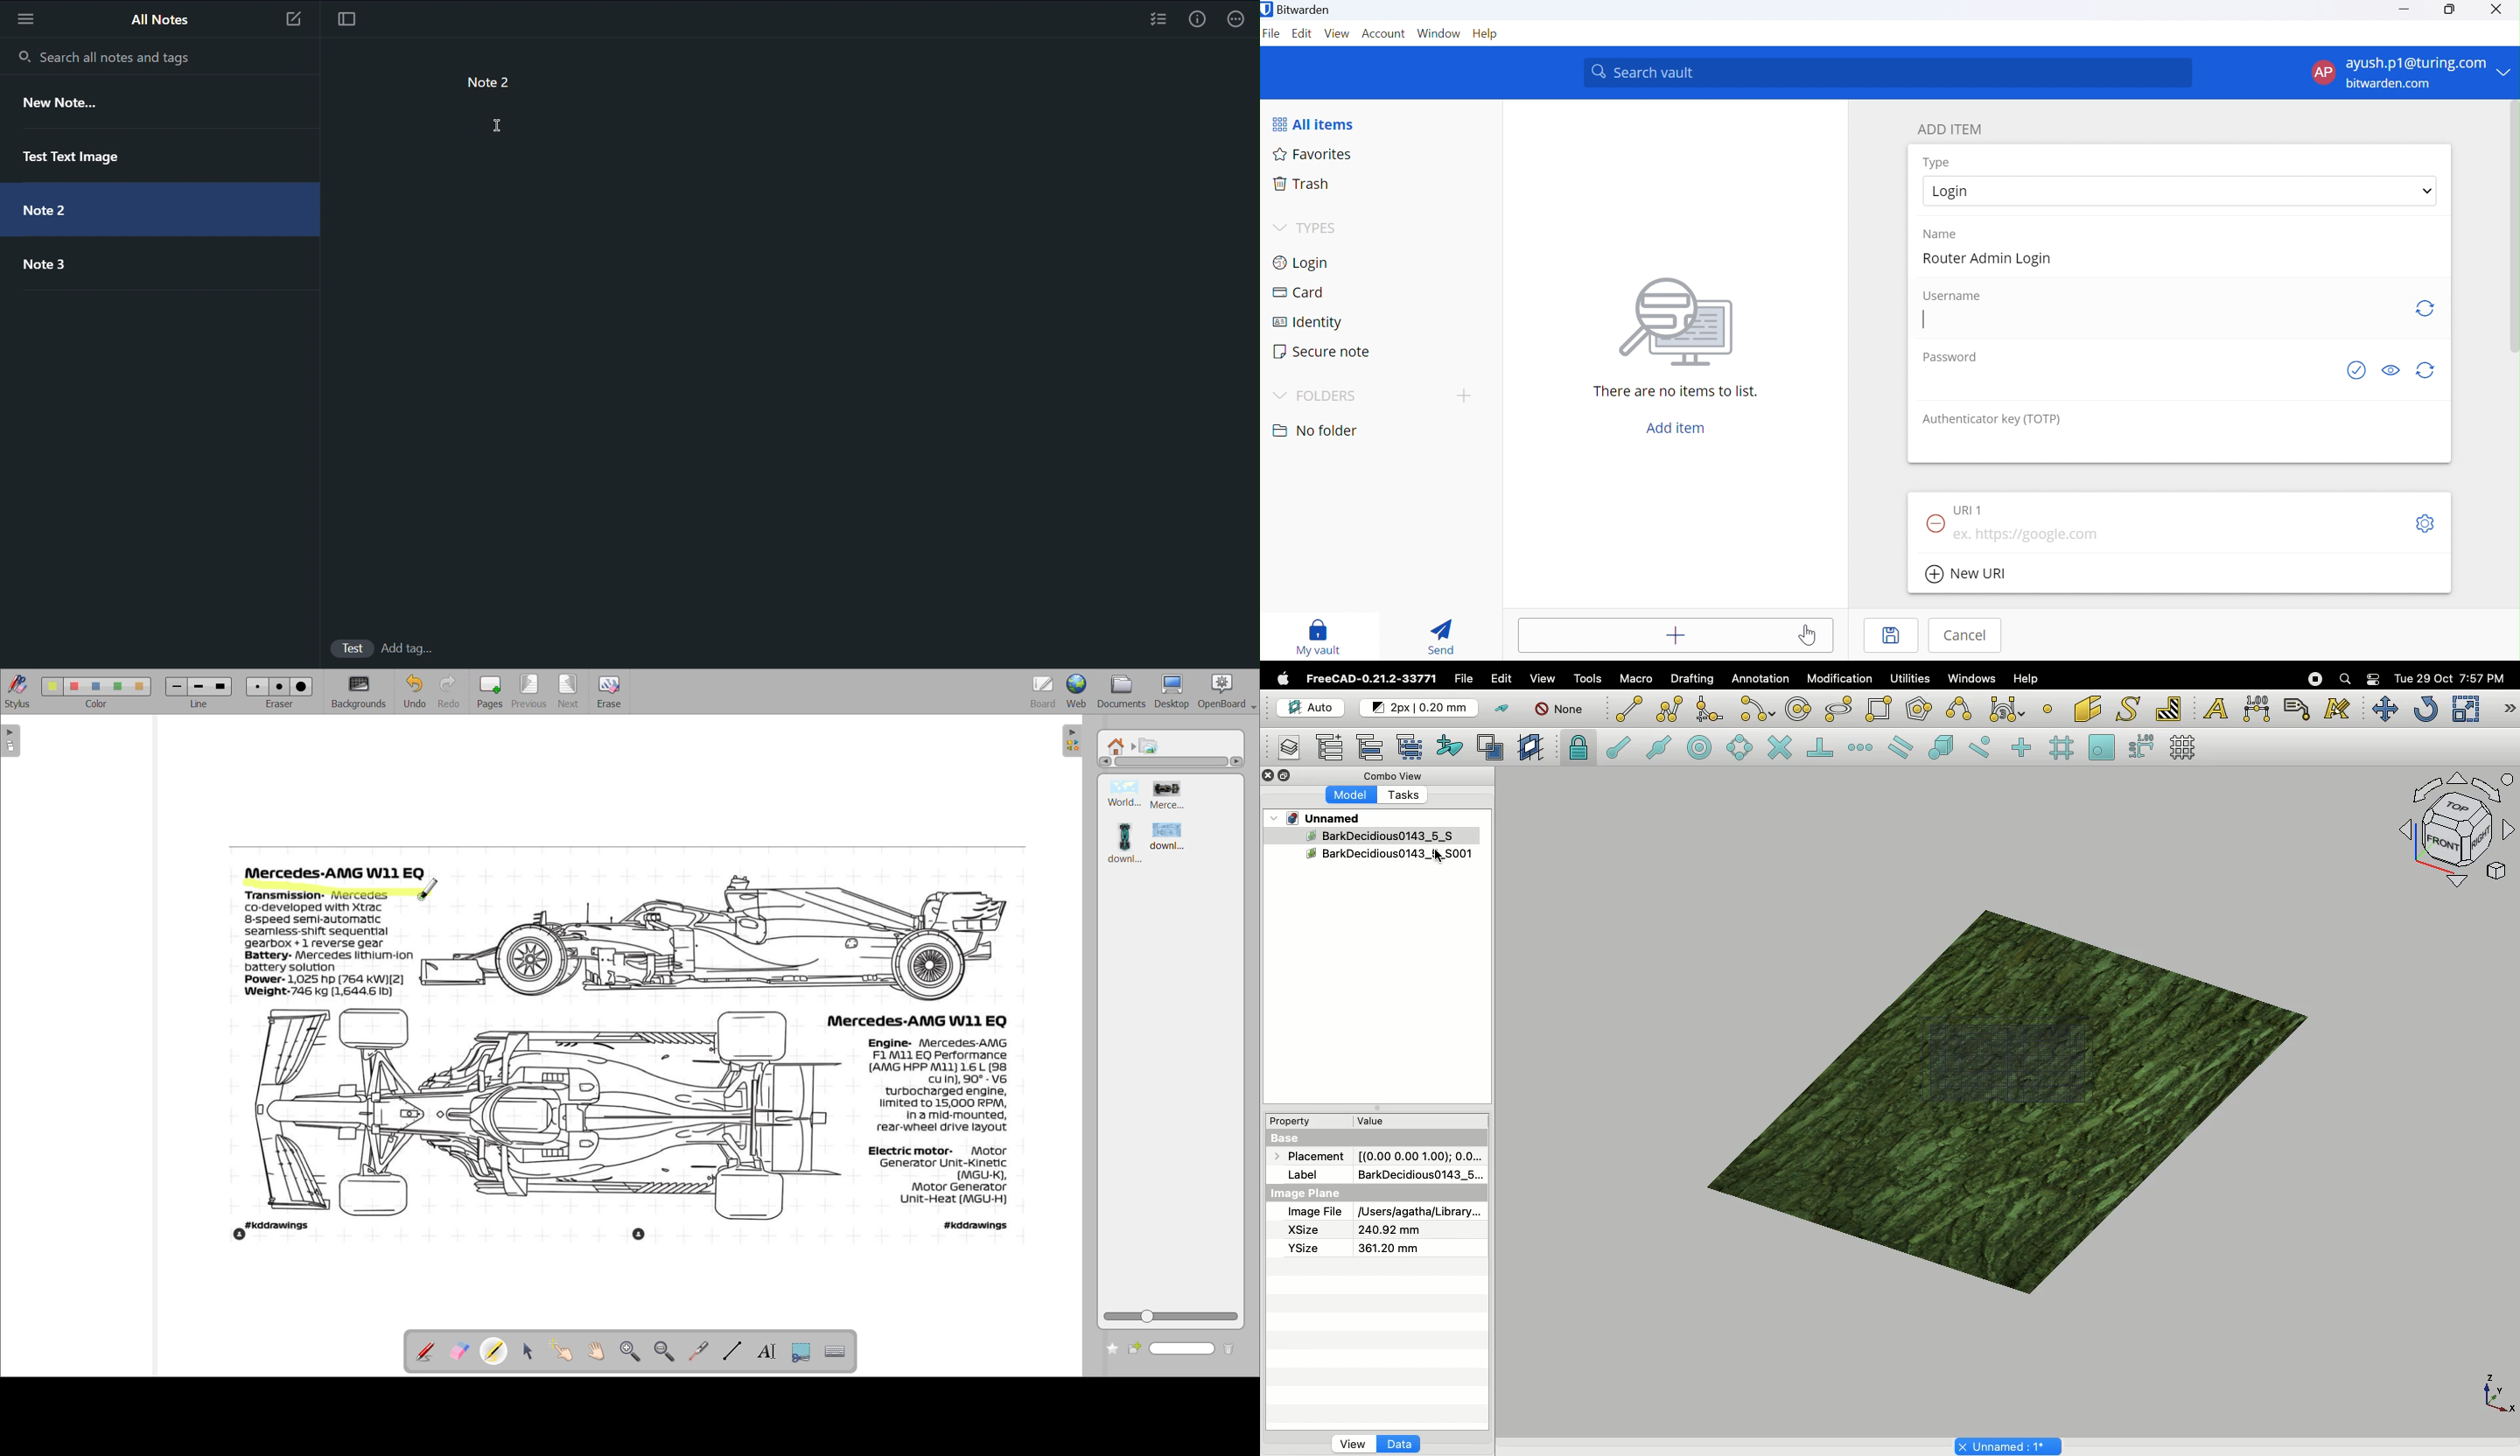 This screenshot has height=1456, width=2520. I want to click on Toggle visibility, so click(2390, 369).